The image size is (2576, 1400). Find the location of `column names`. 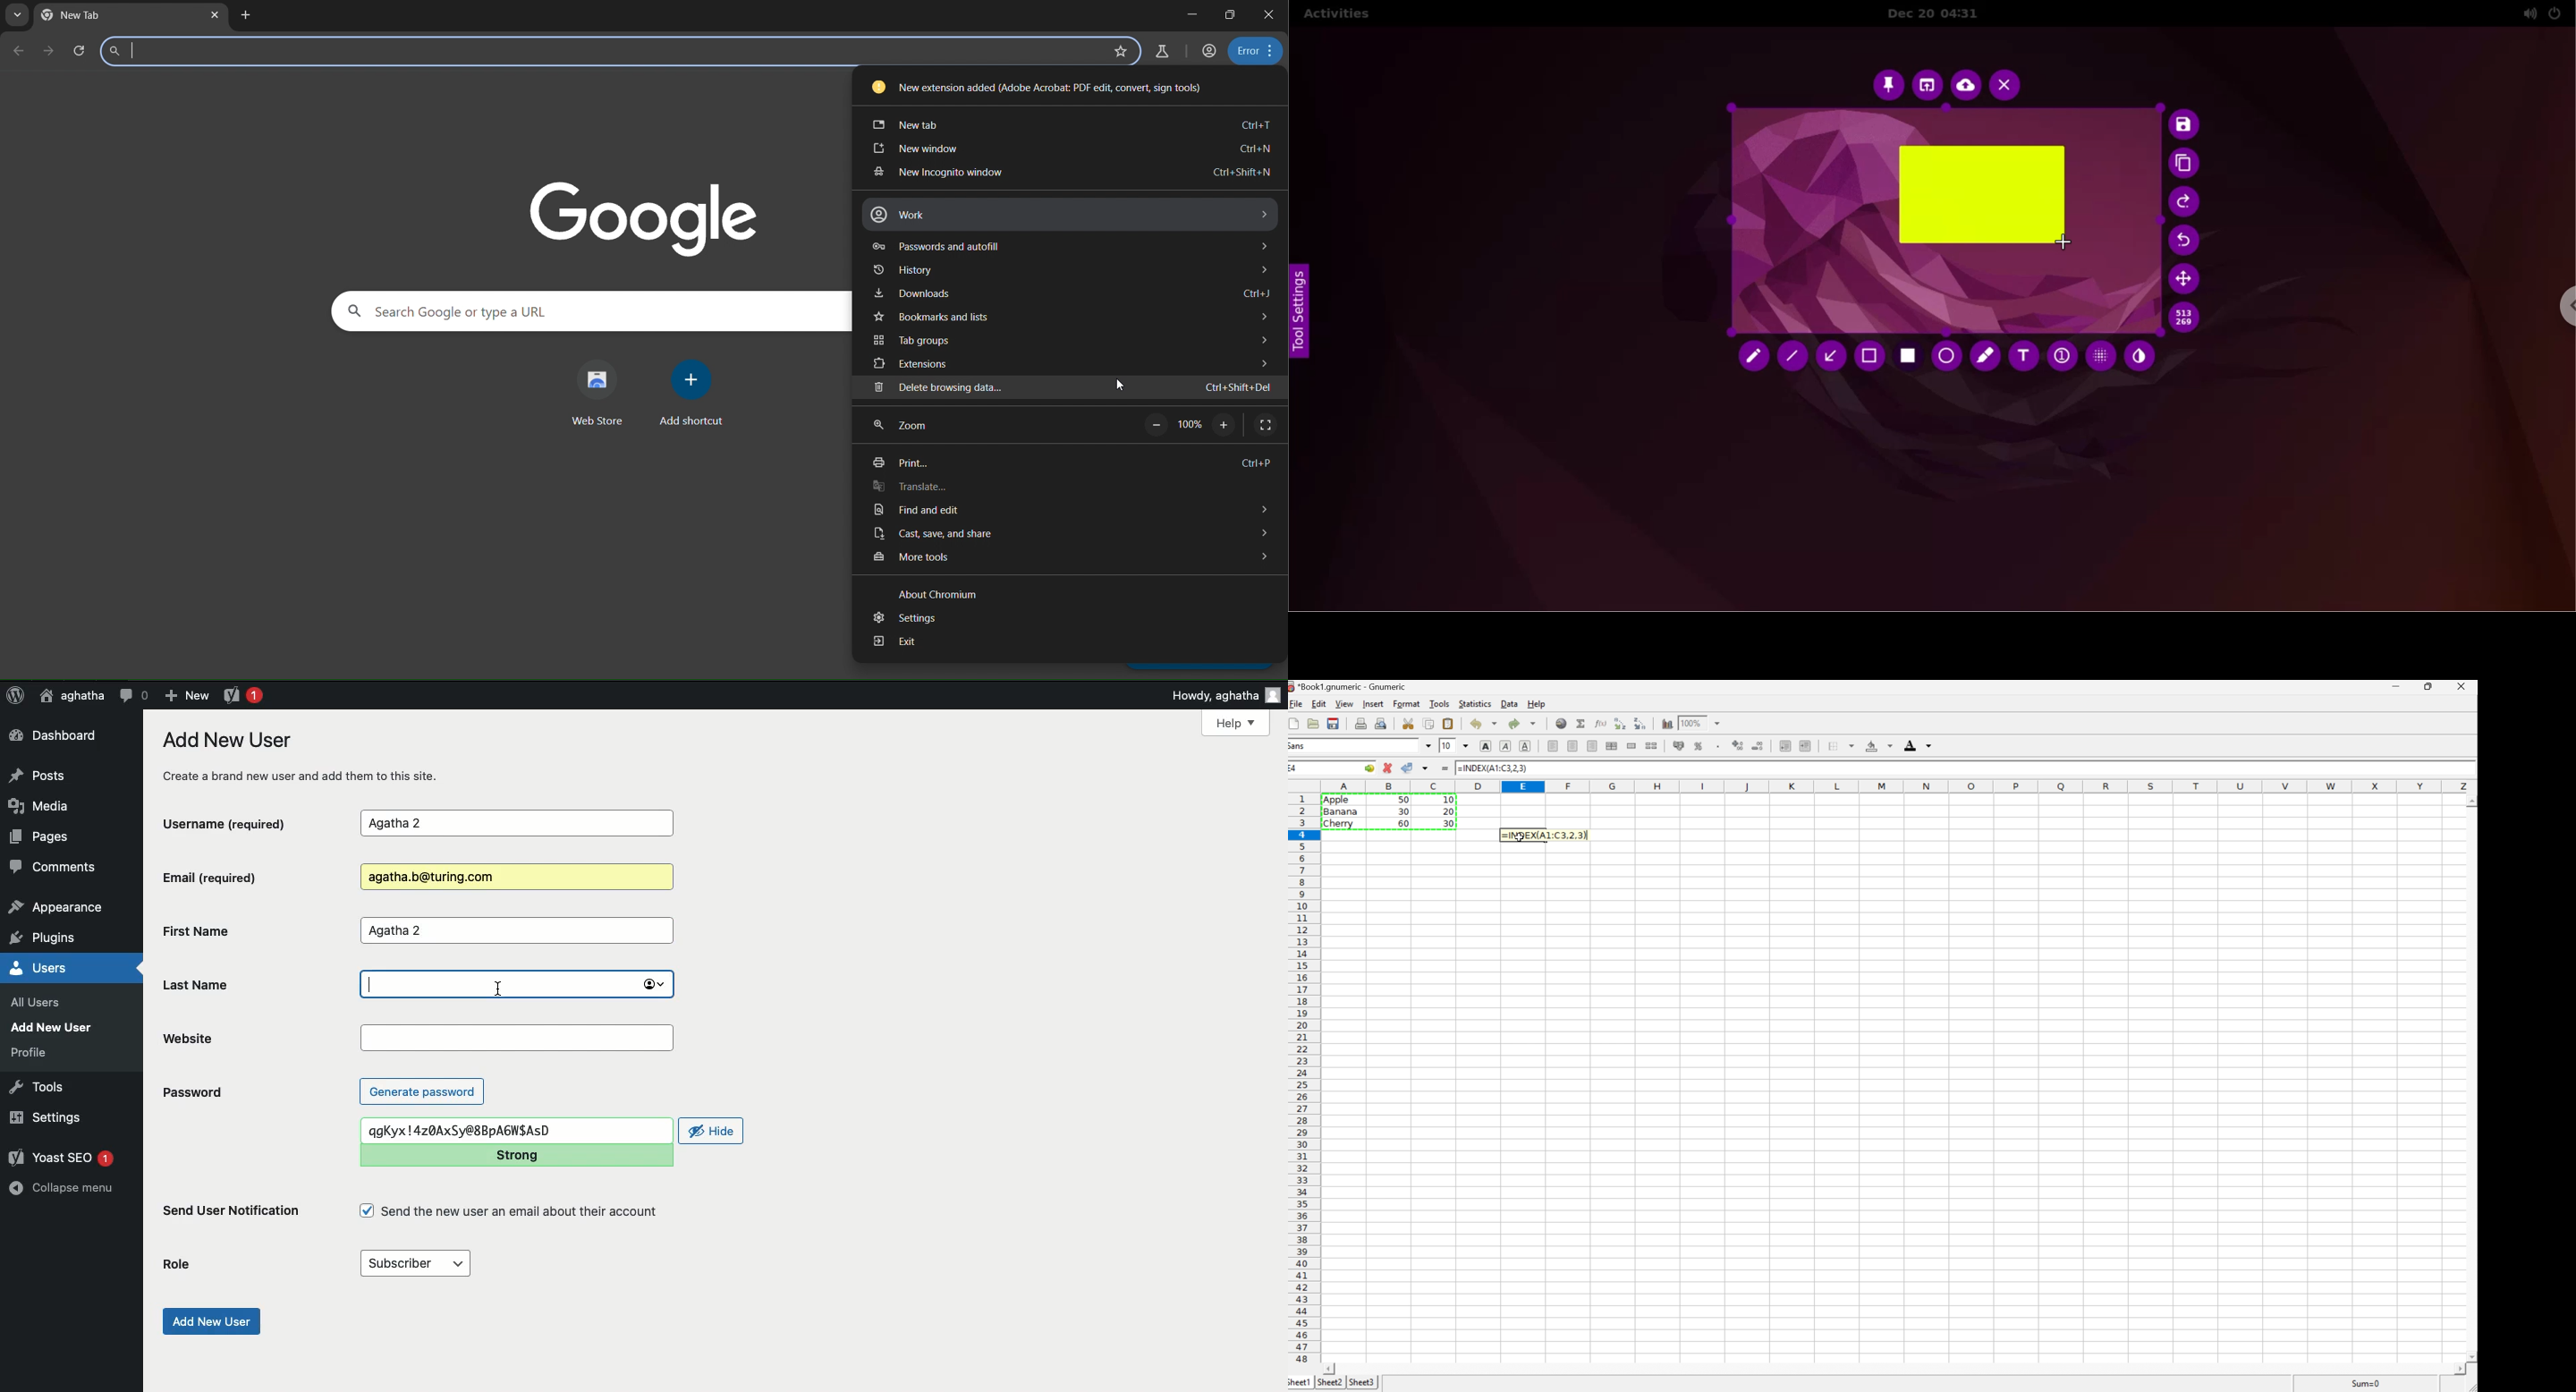

column names is located at coordinates (1894, 787).